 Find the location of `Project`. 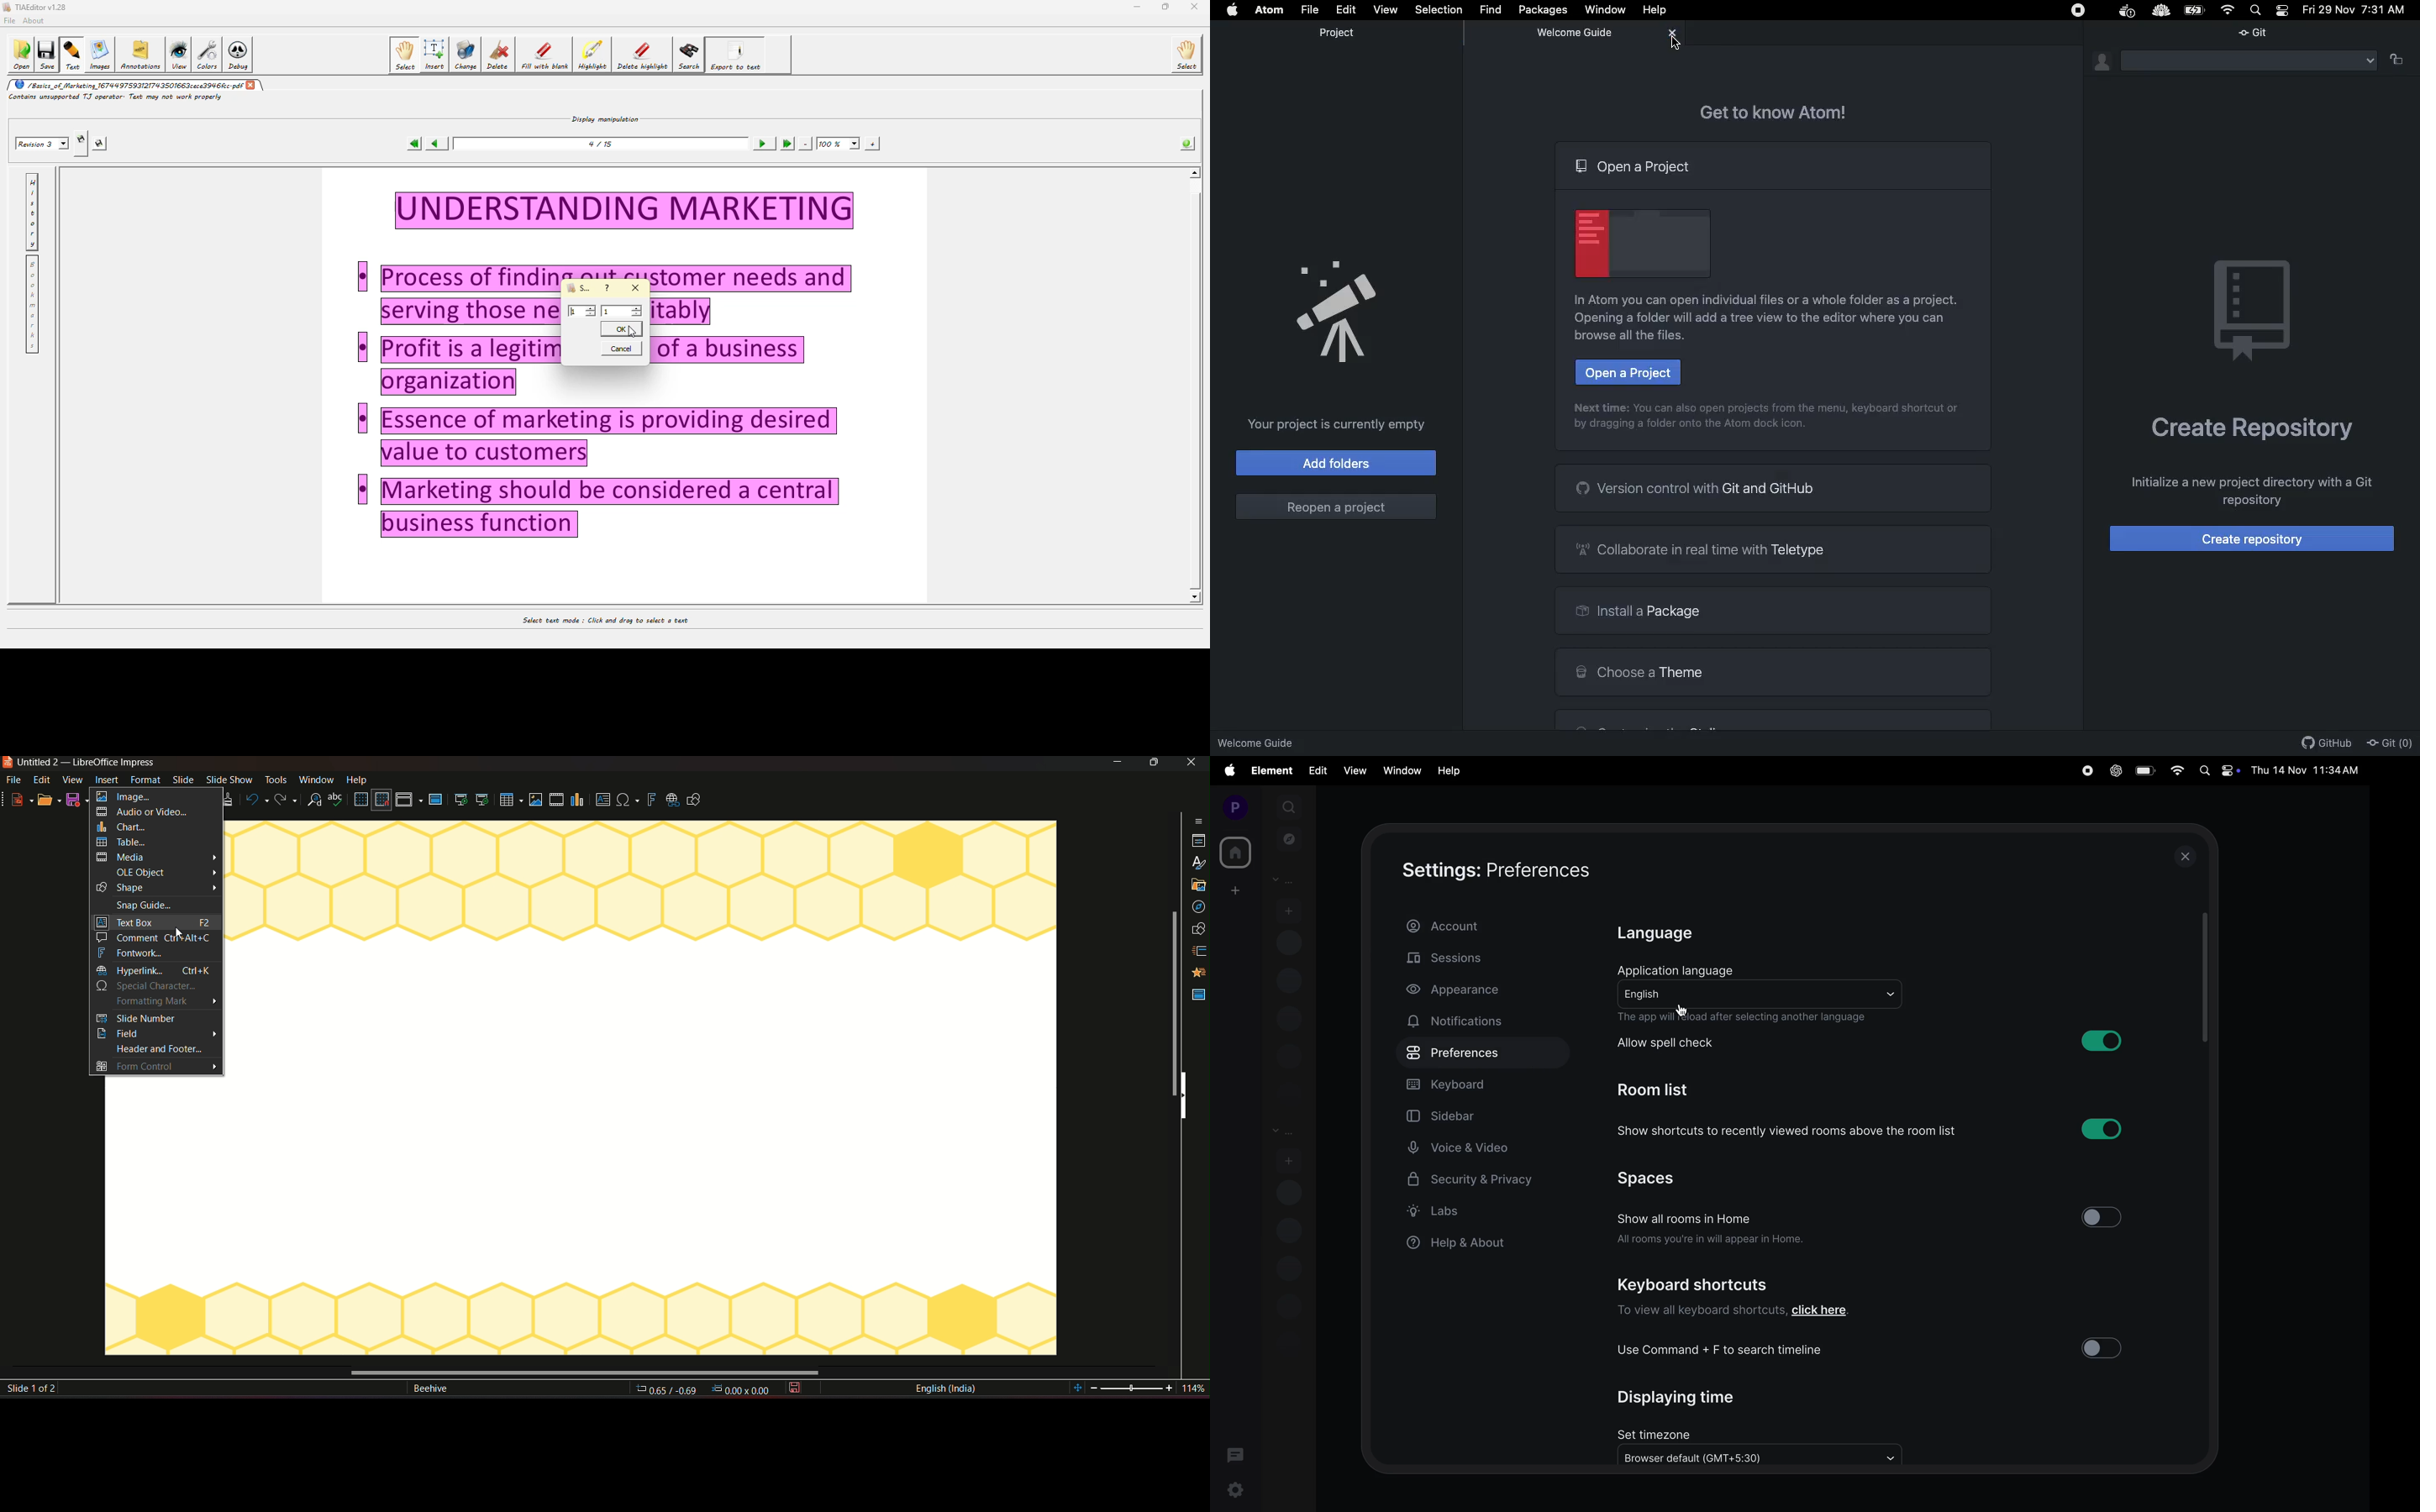

Project is located at coordinates (1336, 36).